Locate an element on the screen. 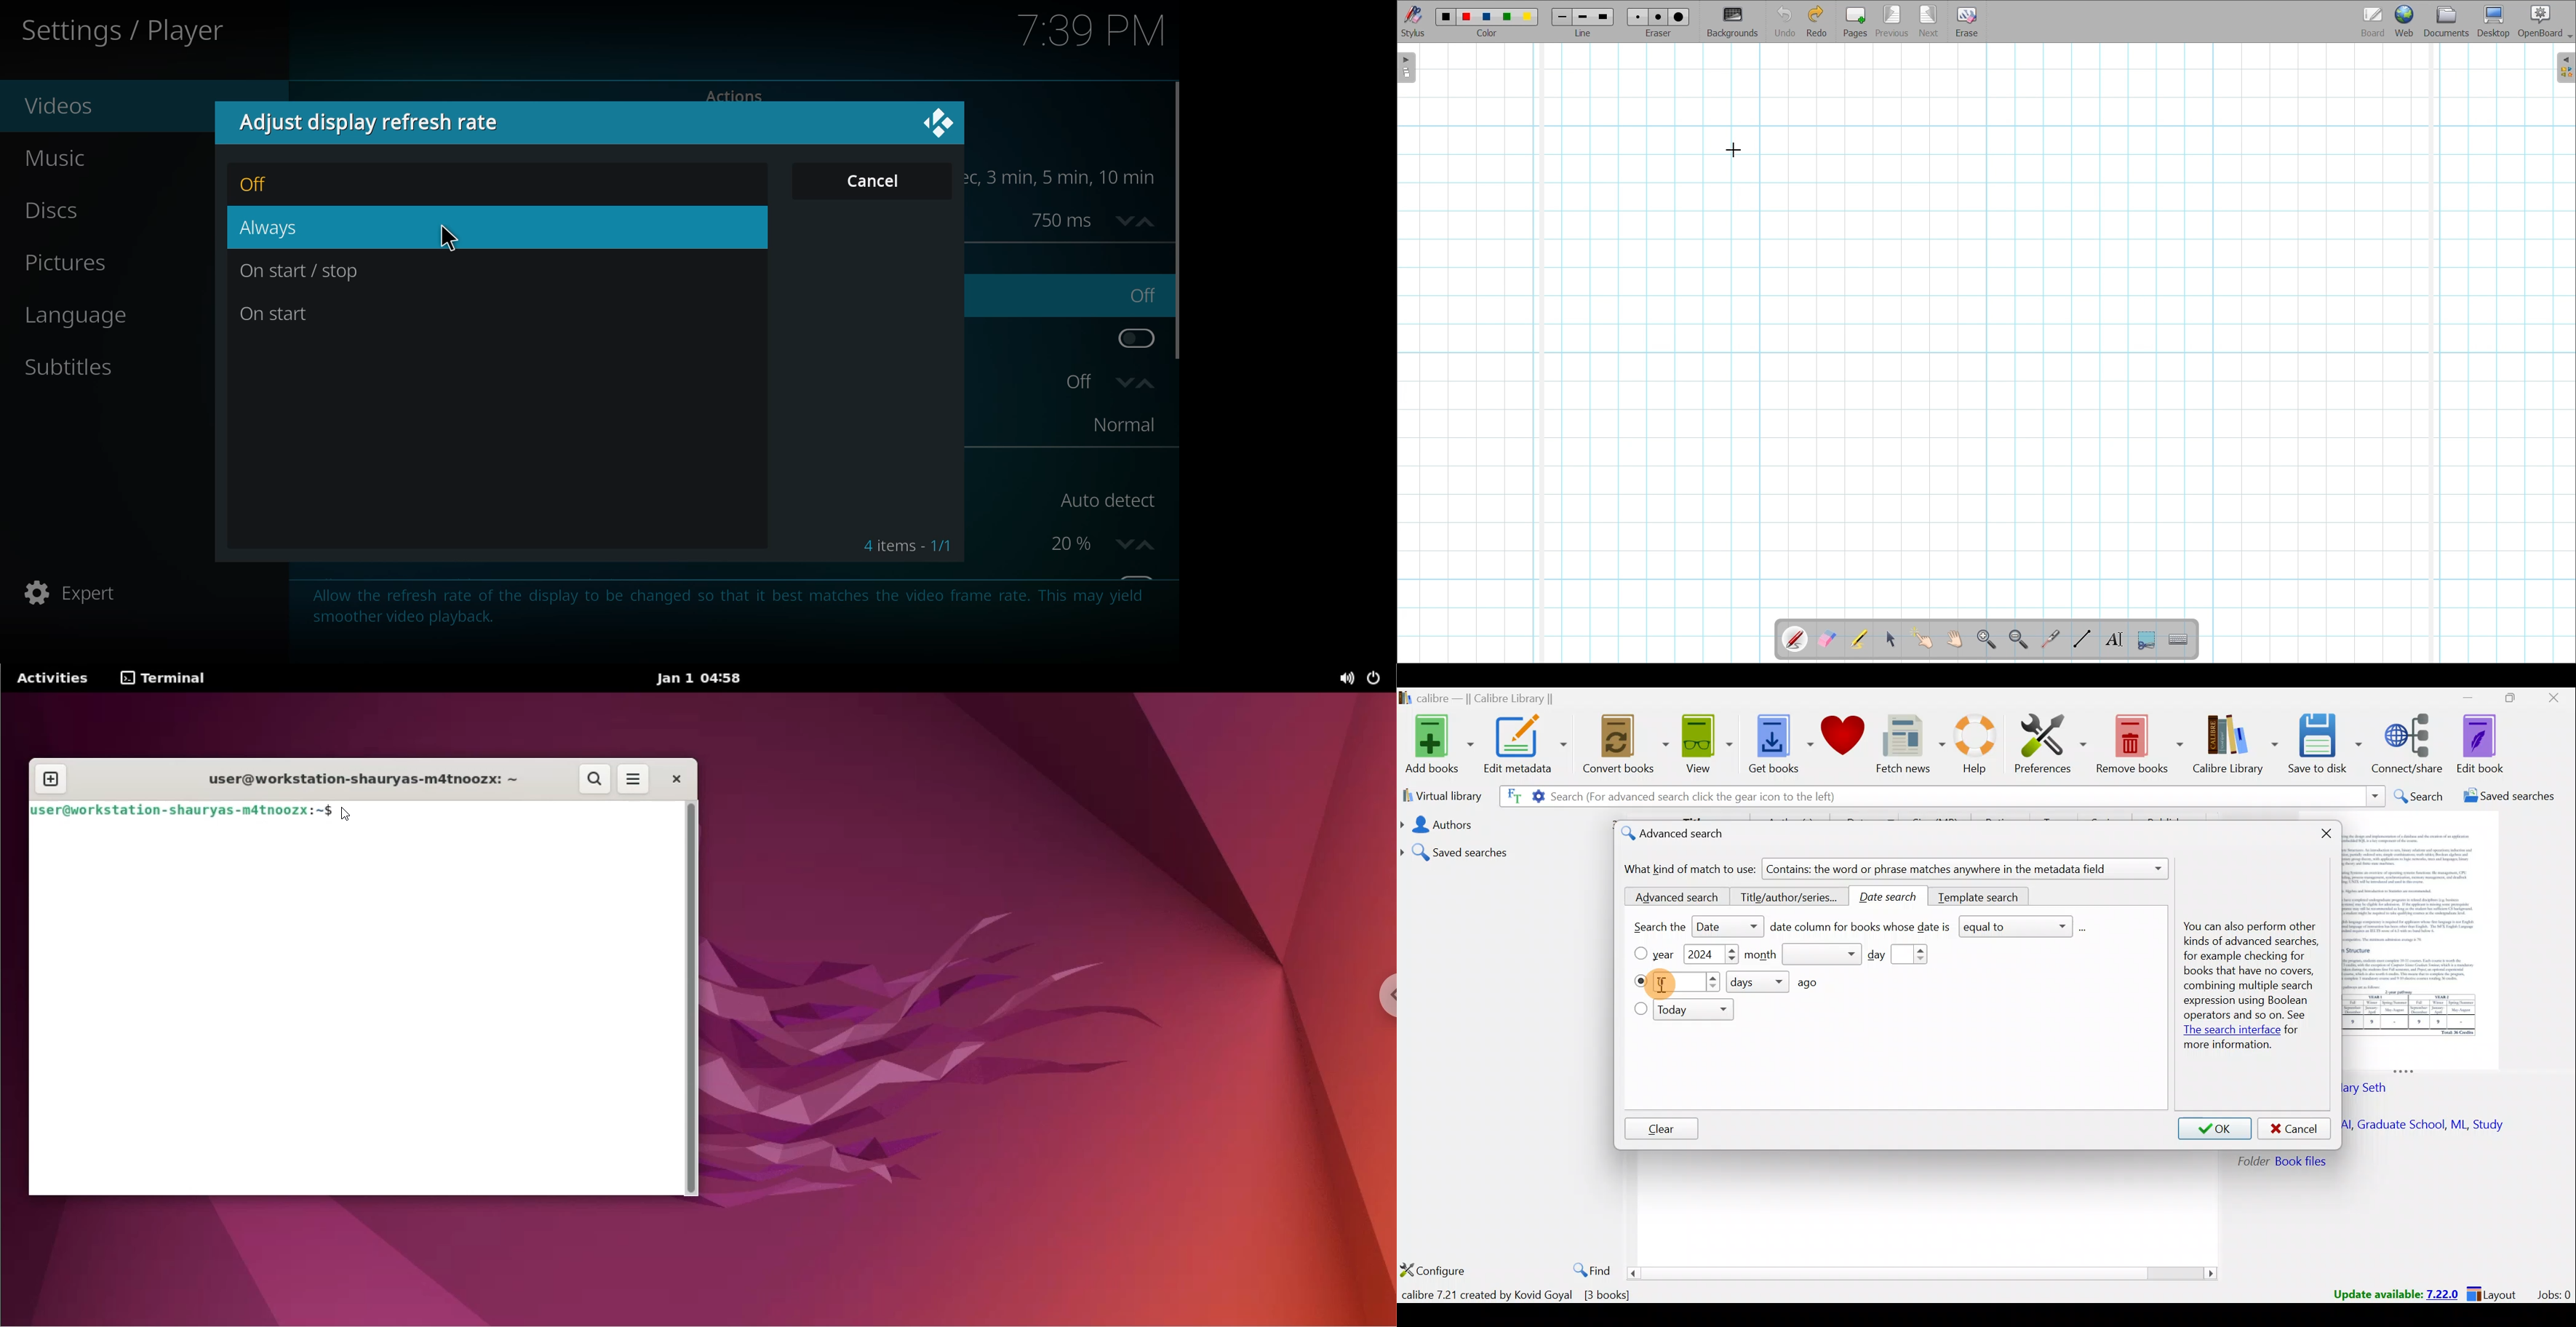  20 is located at coordinates (1098, 542).